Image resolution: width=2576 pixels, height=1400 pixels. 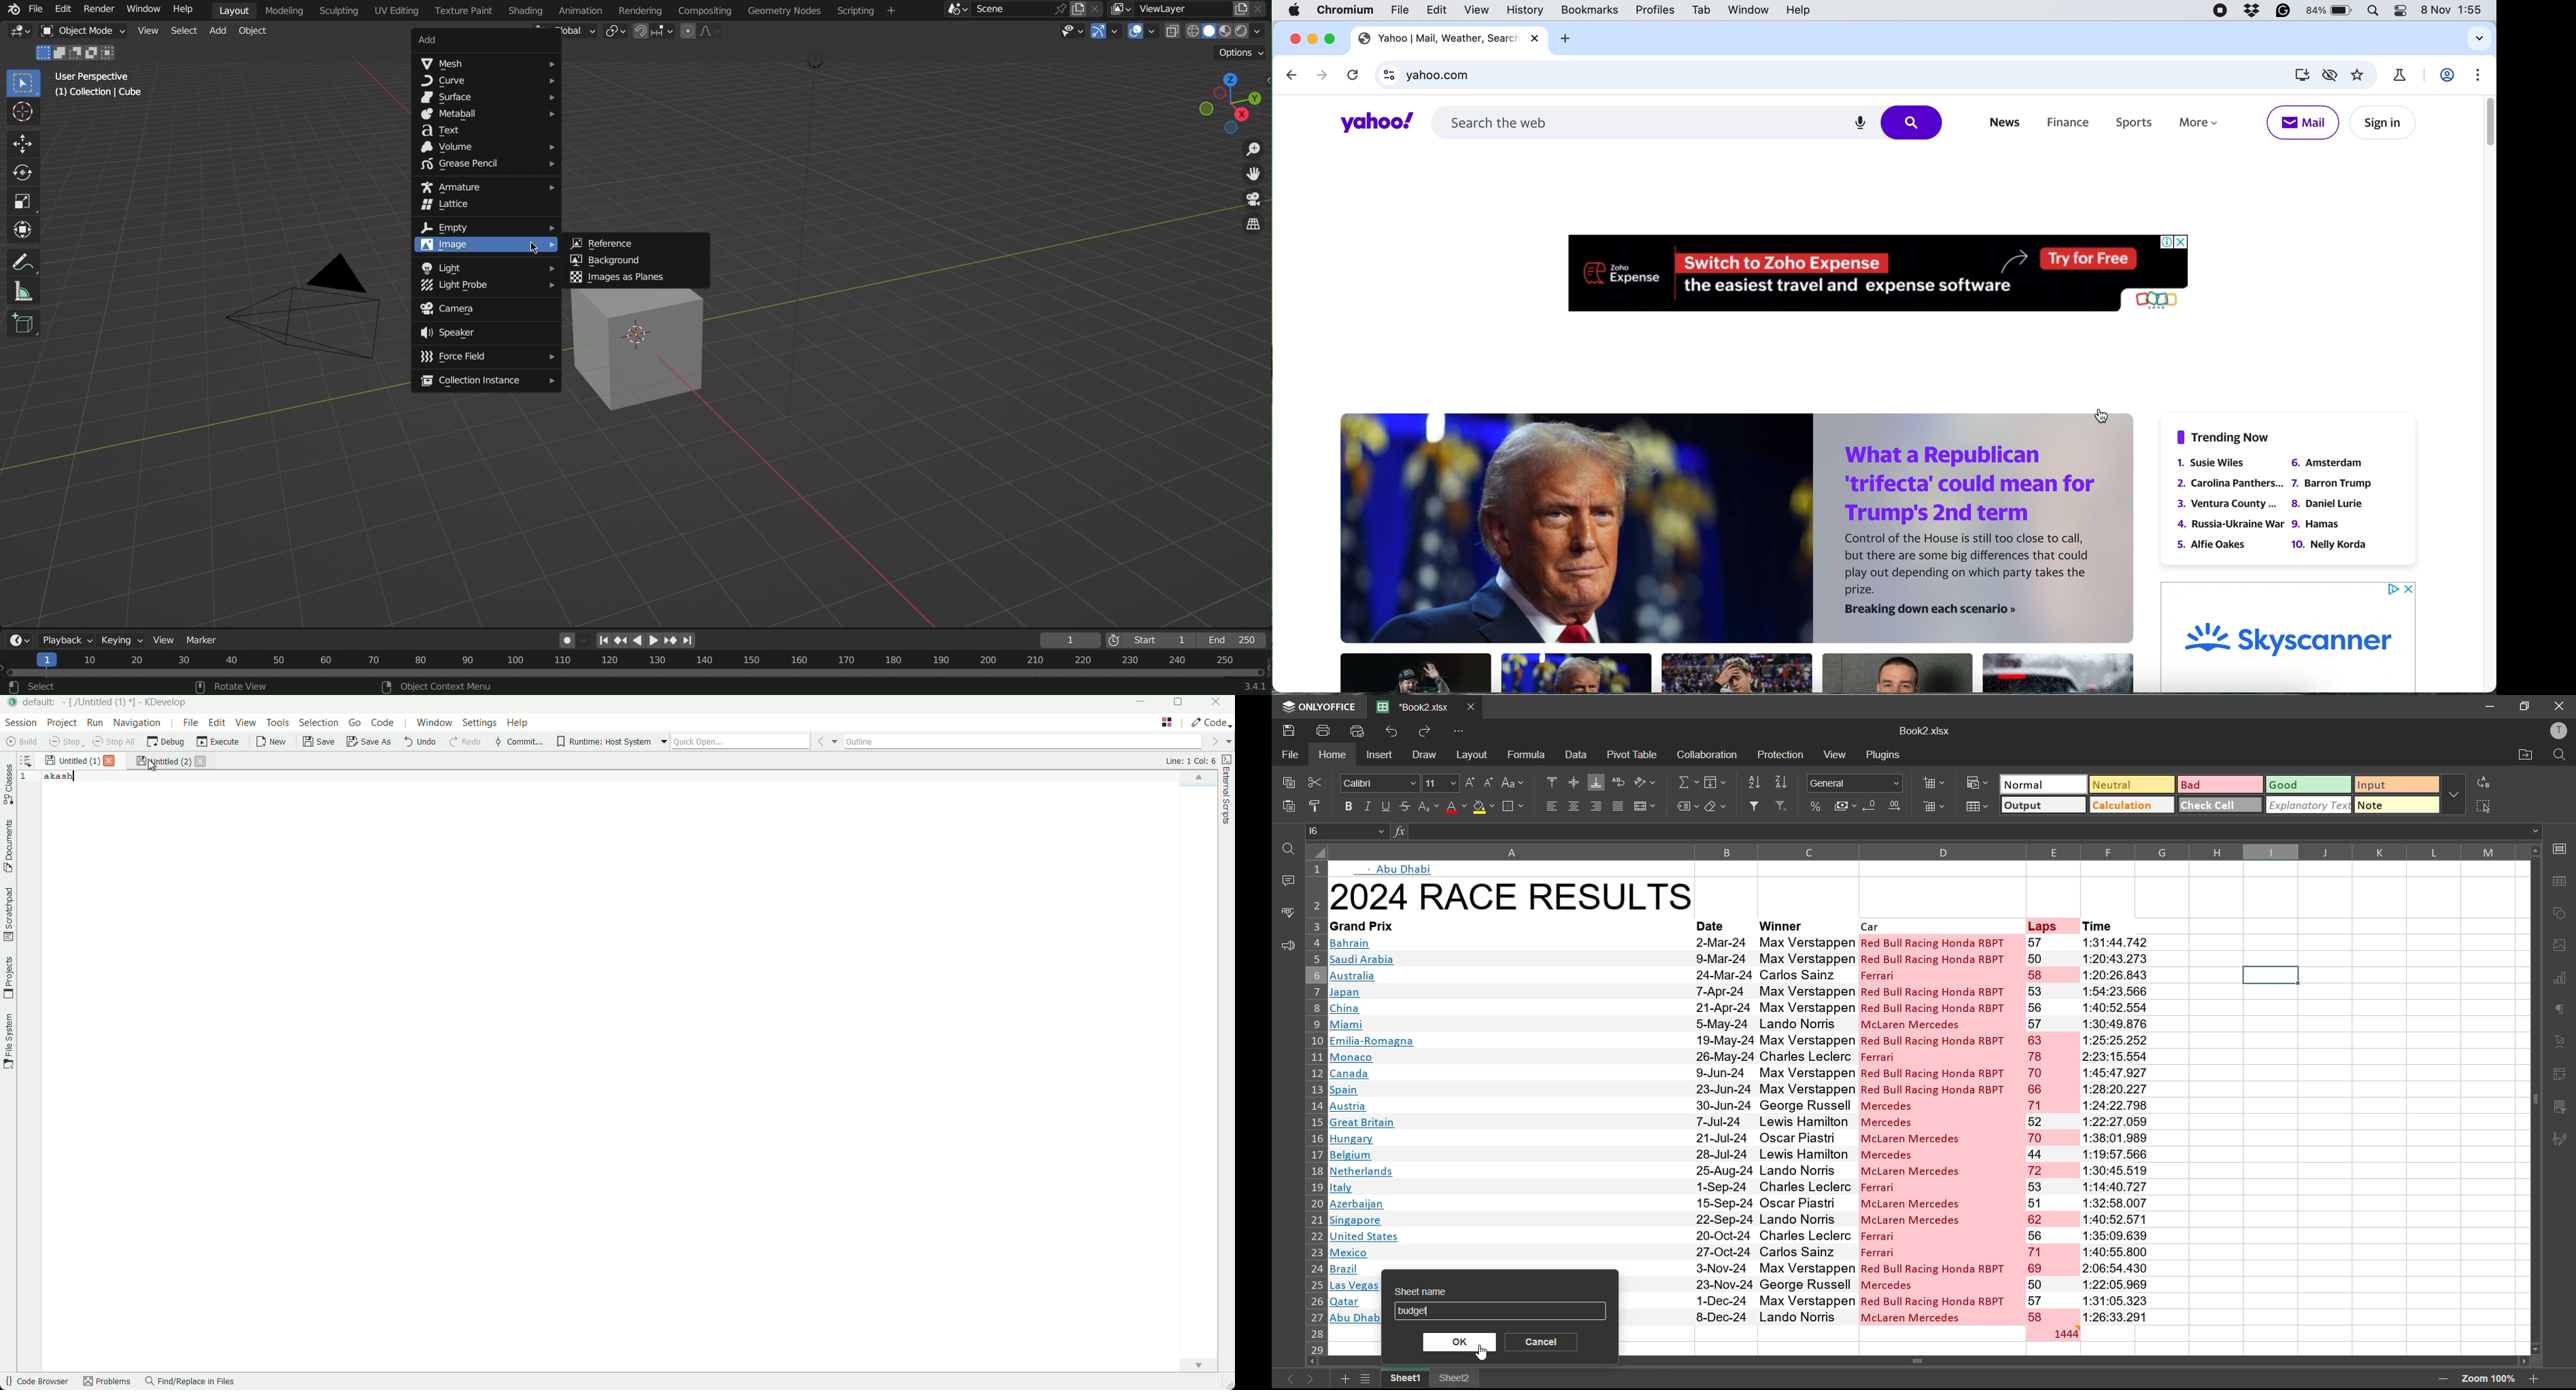 I want to click on Barron, so click(x=2332, y=484).